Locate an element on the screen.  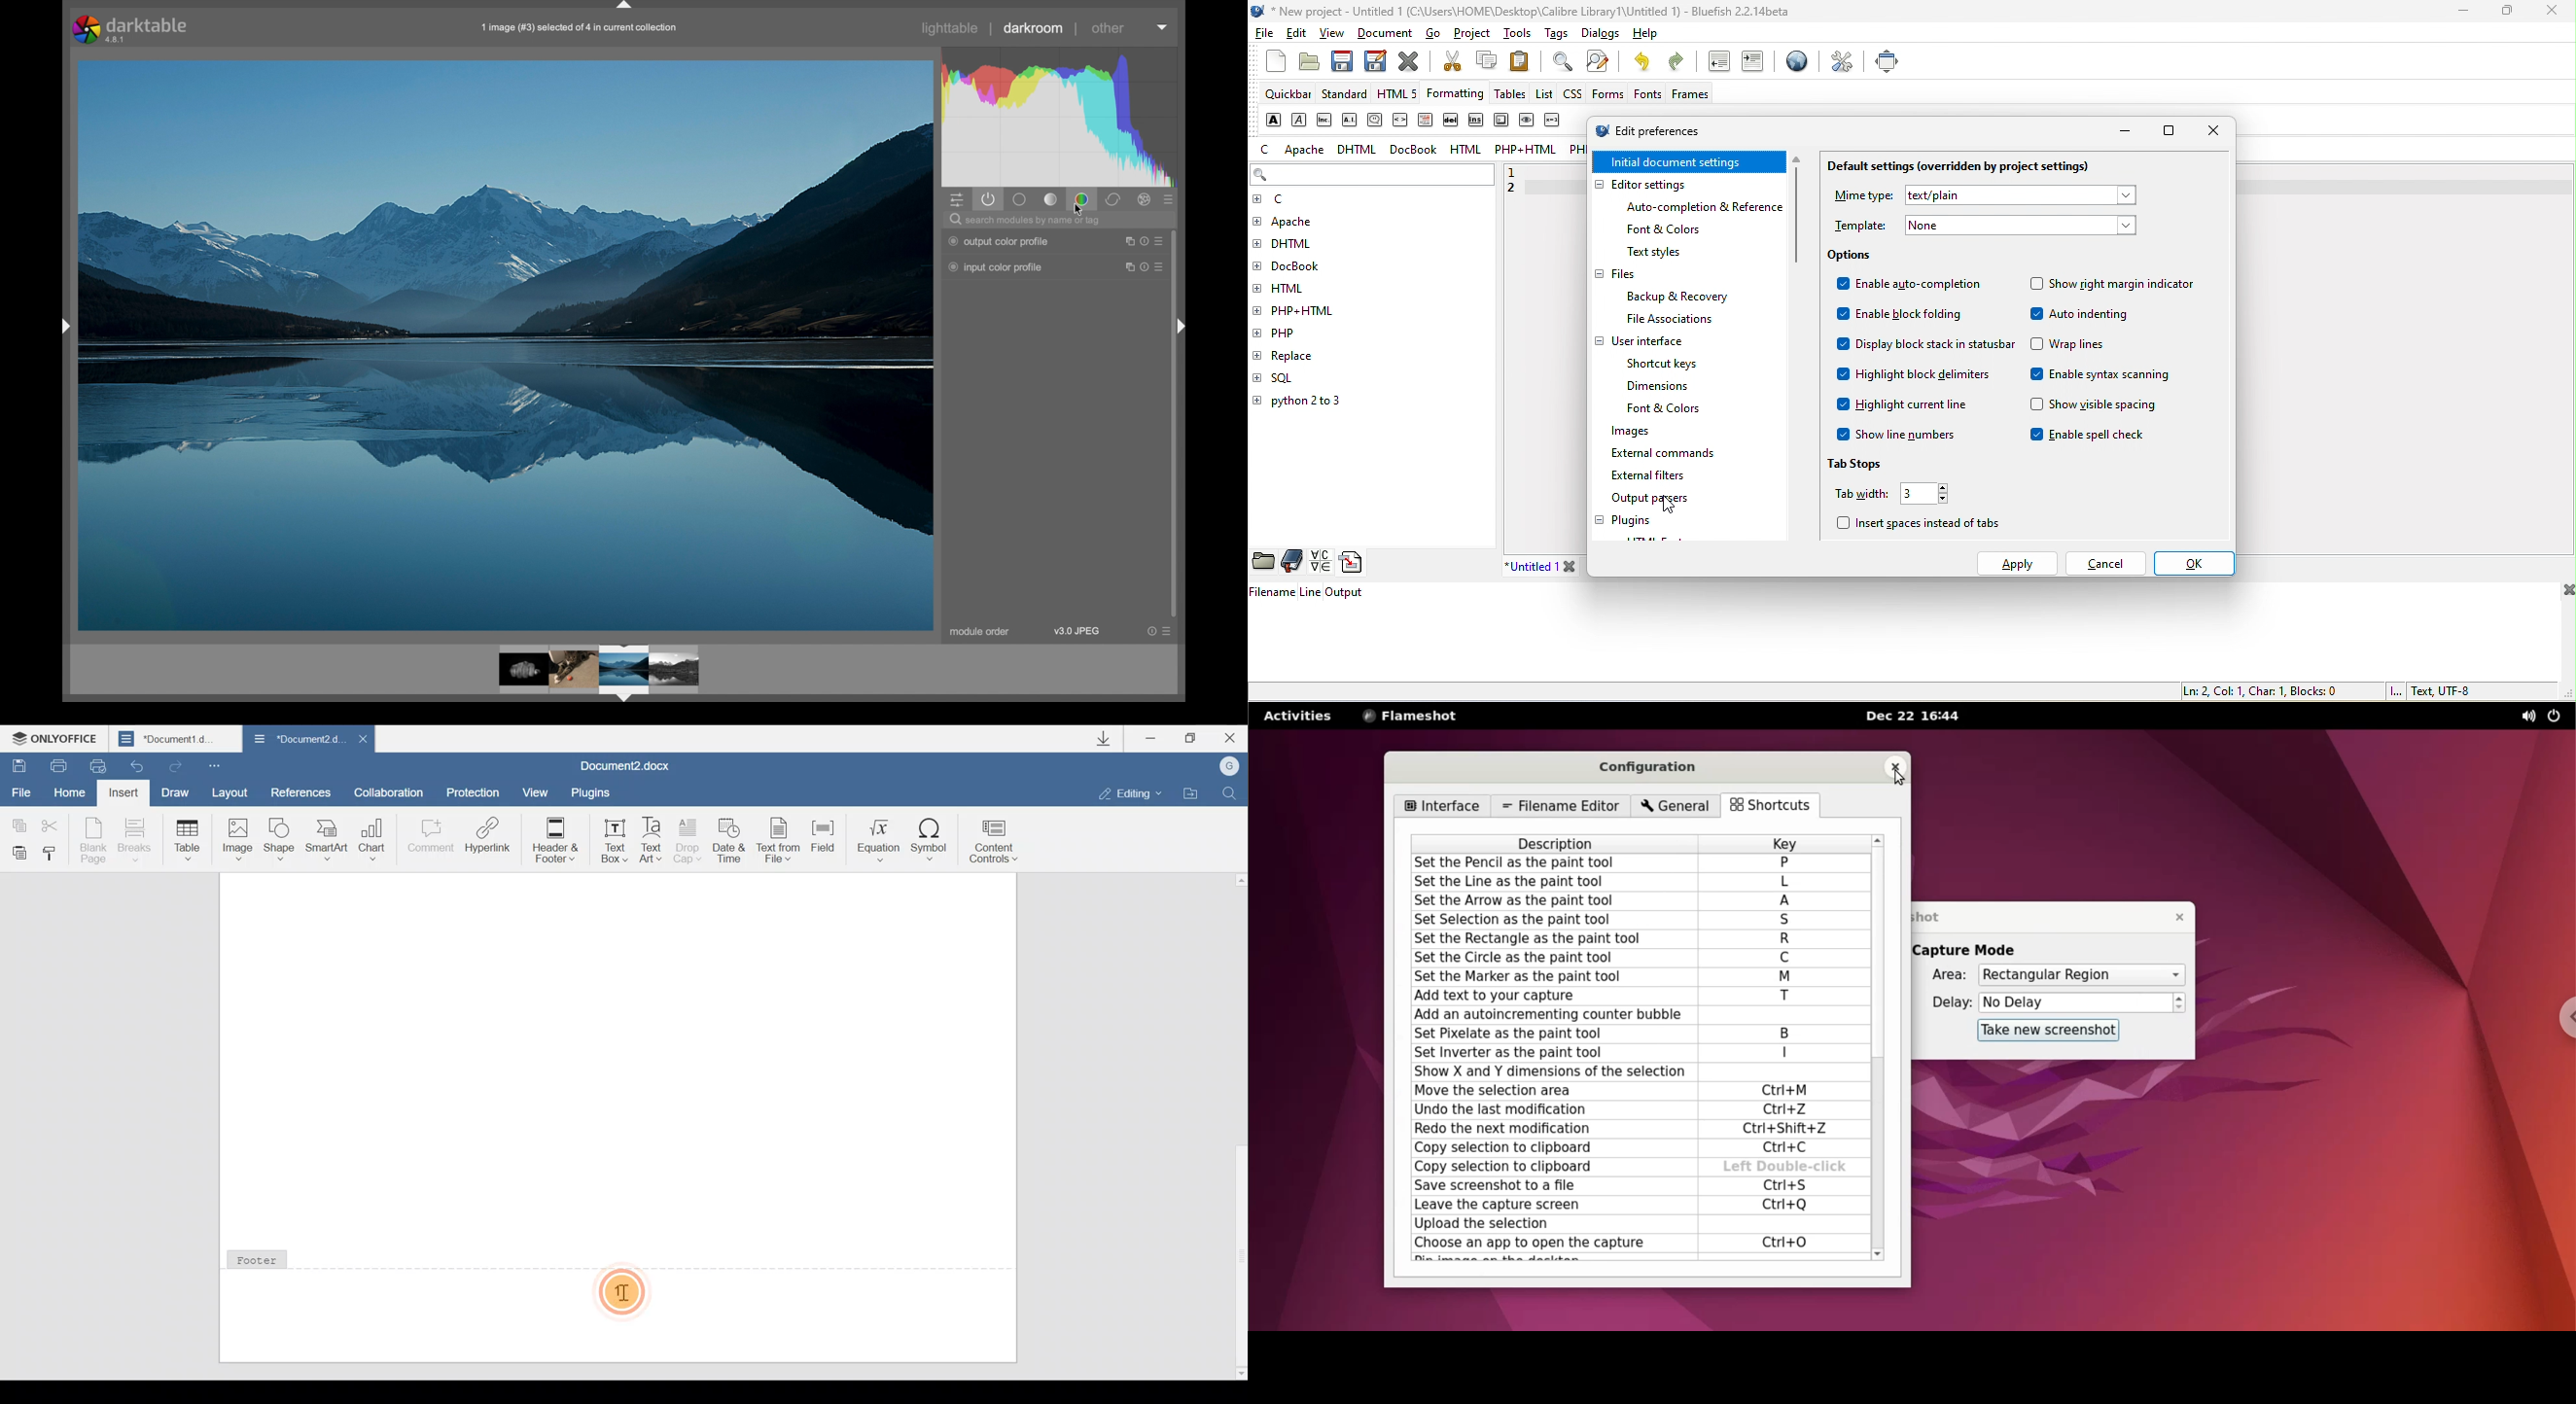
dropdown is located at coordinates (1162, 27).